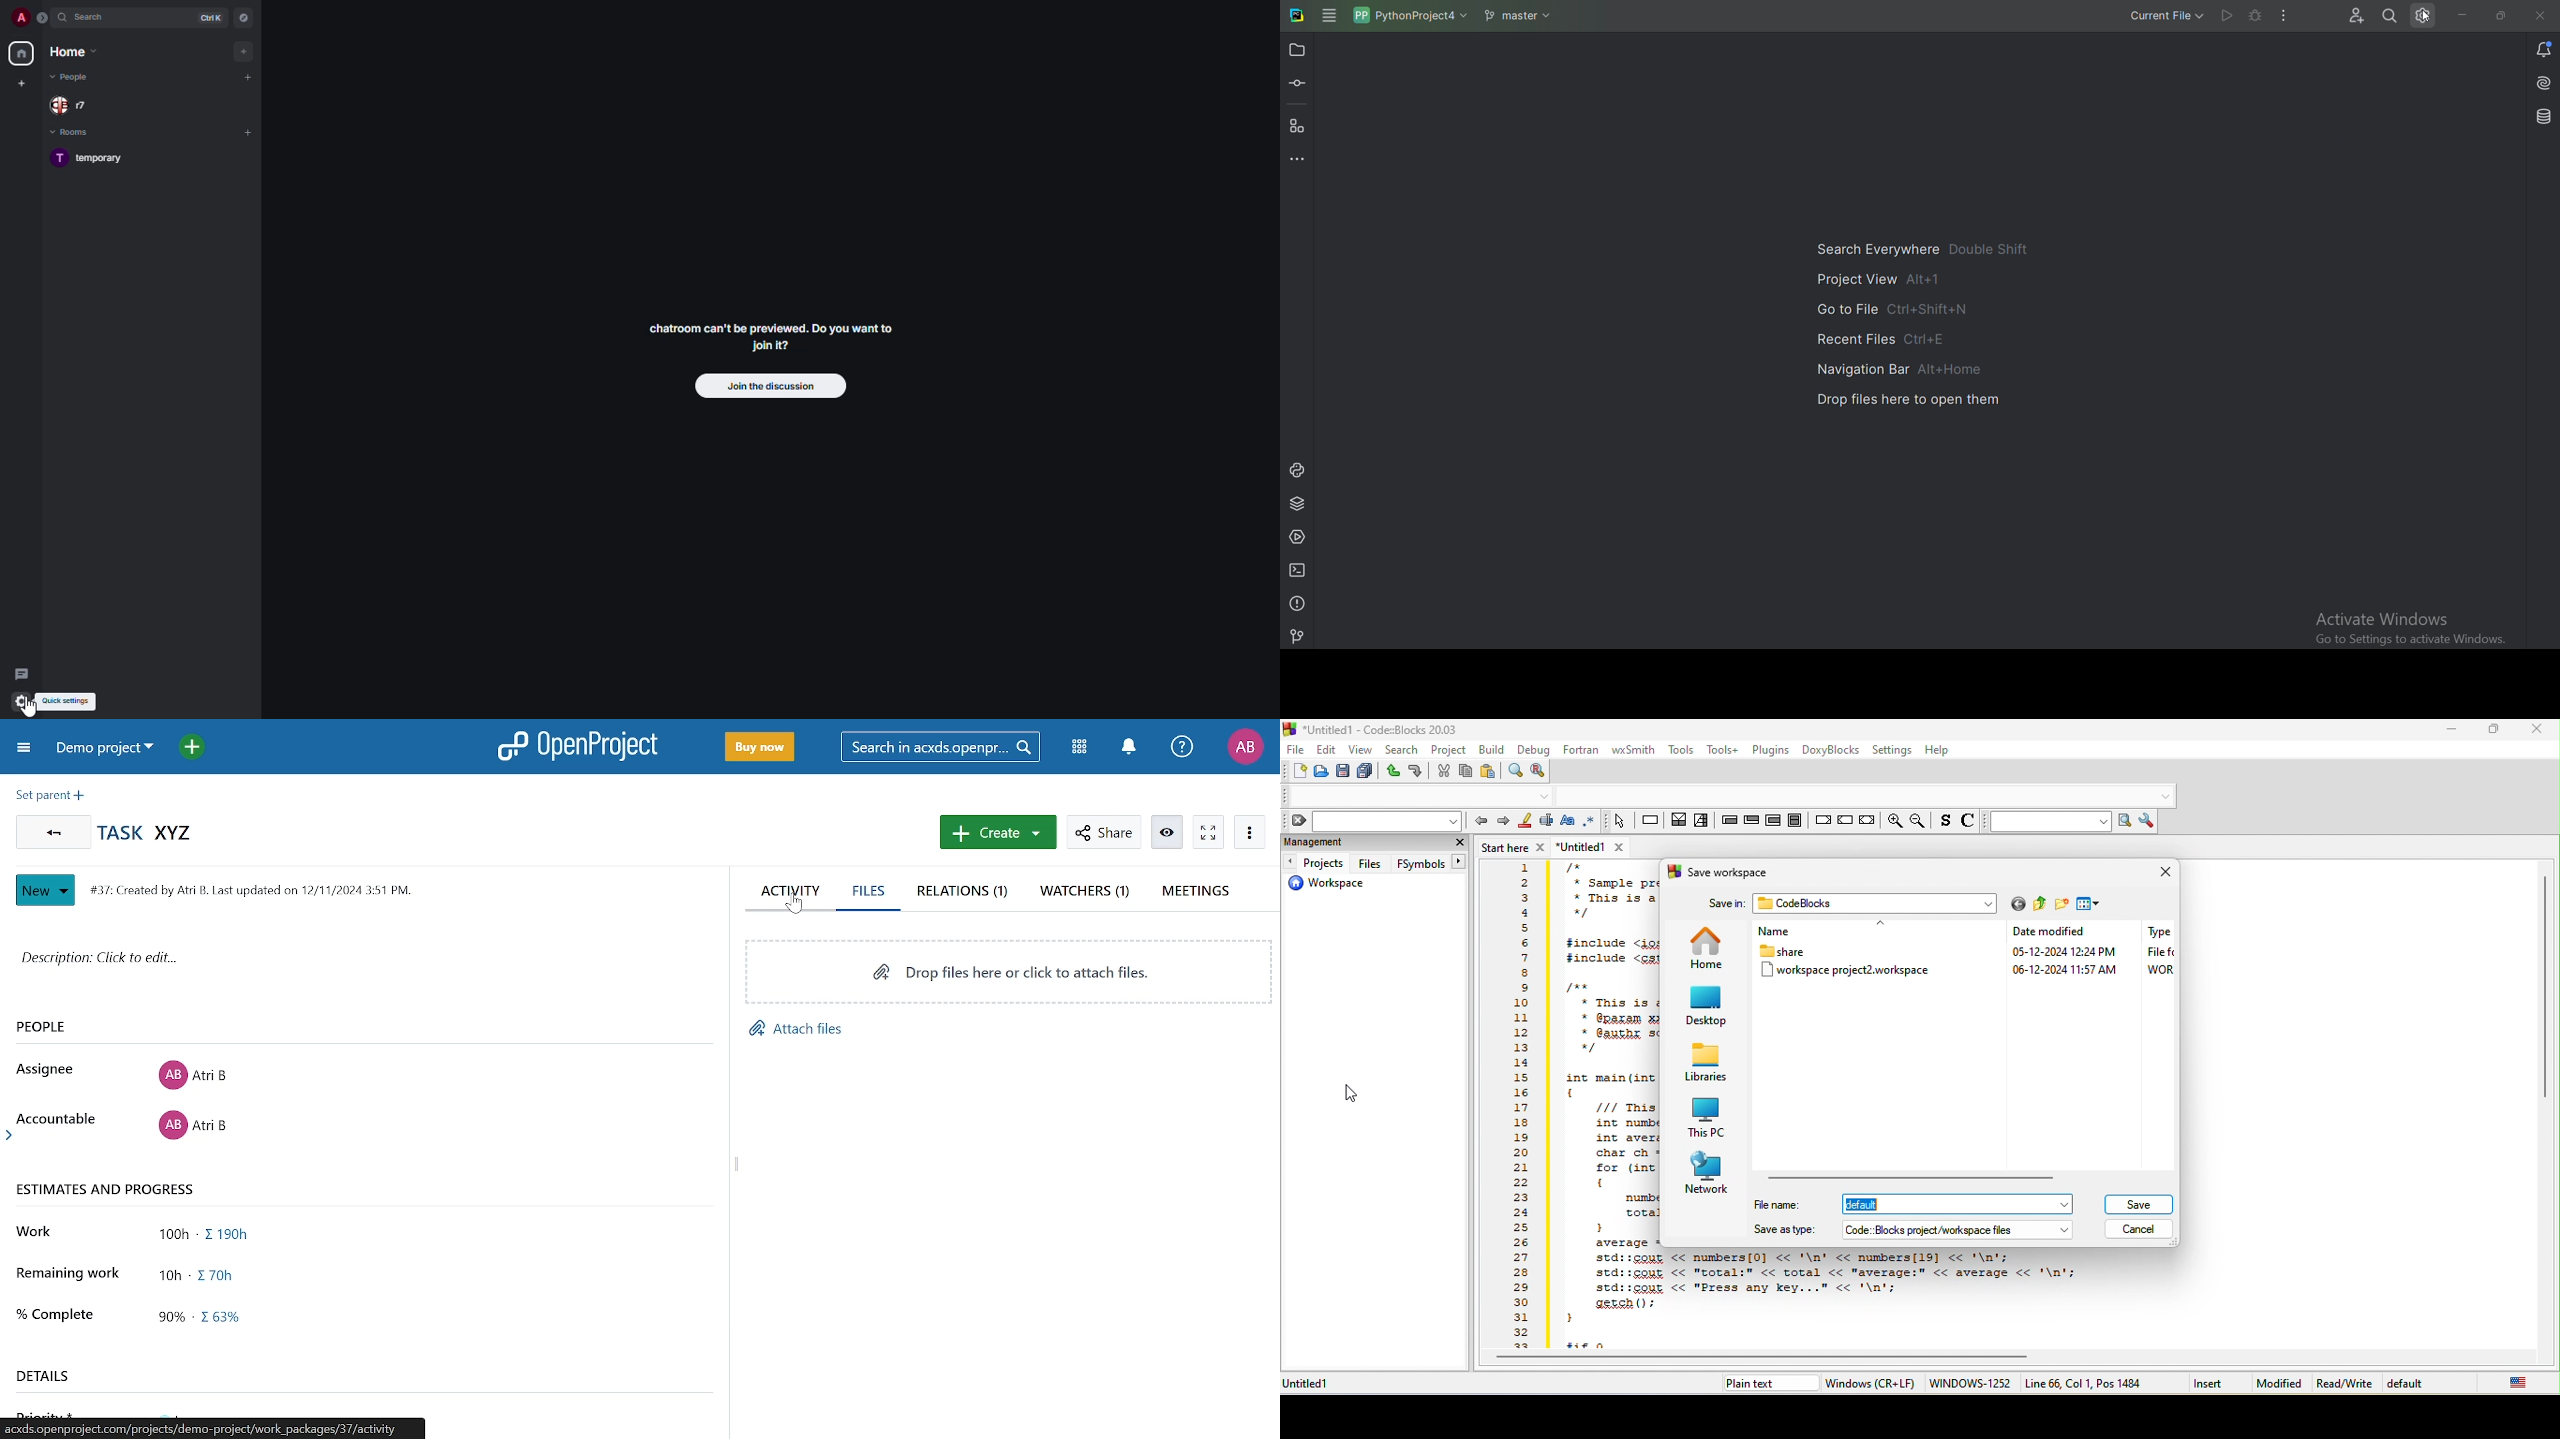  Describe the element at coordinates (1726, 905) in the screenshot. I see `save in` at that location.